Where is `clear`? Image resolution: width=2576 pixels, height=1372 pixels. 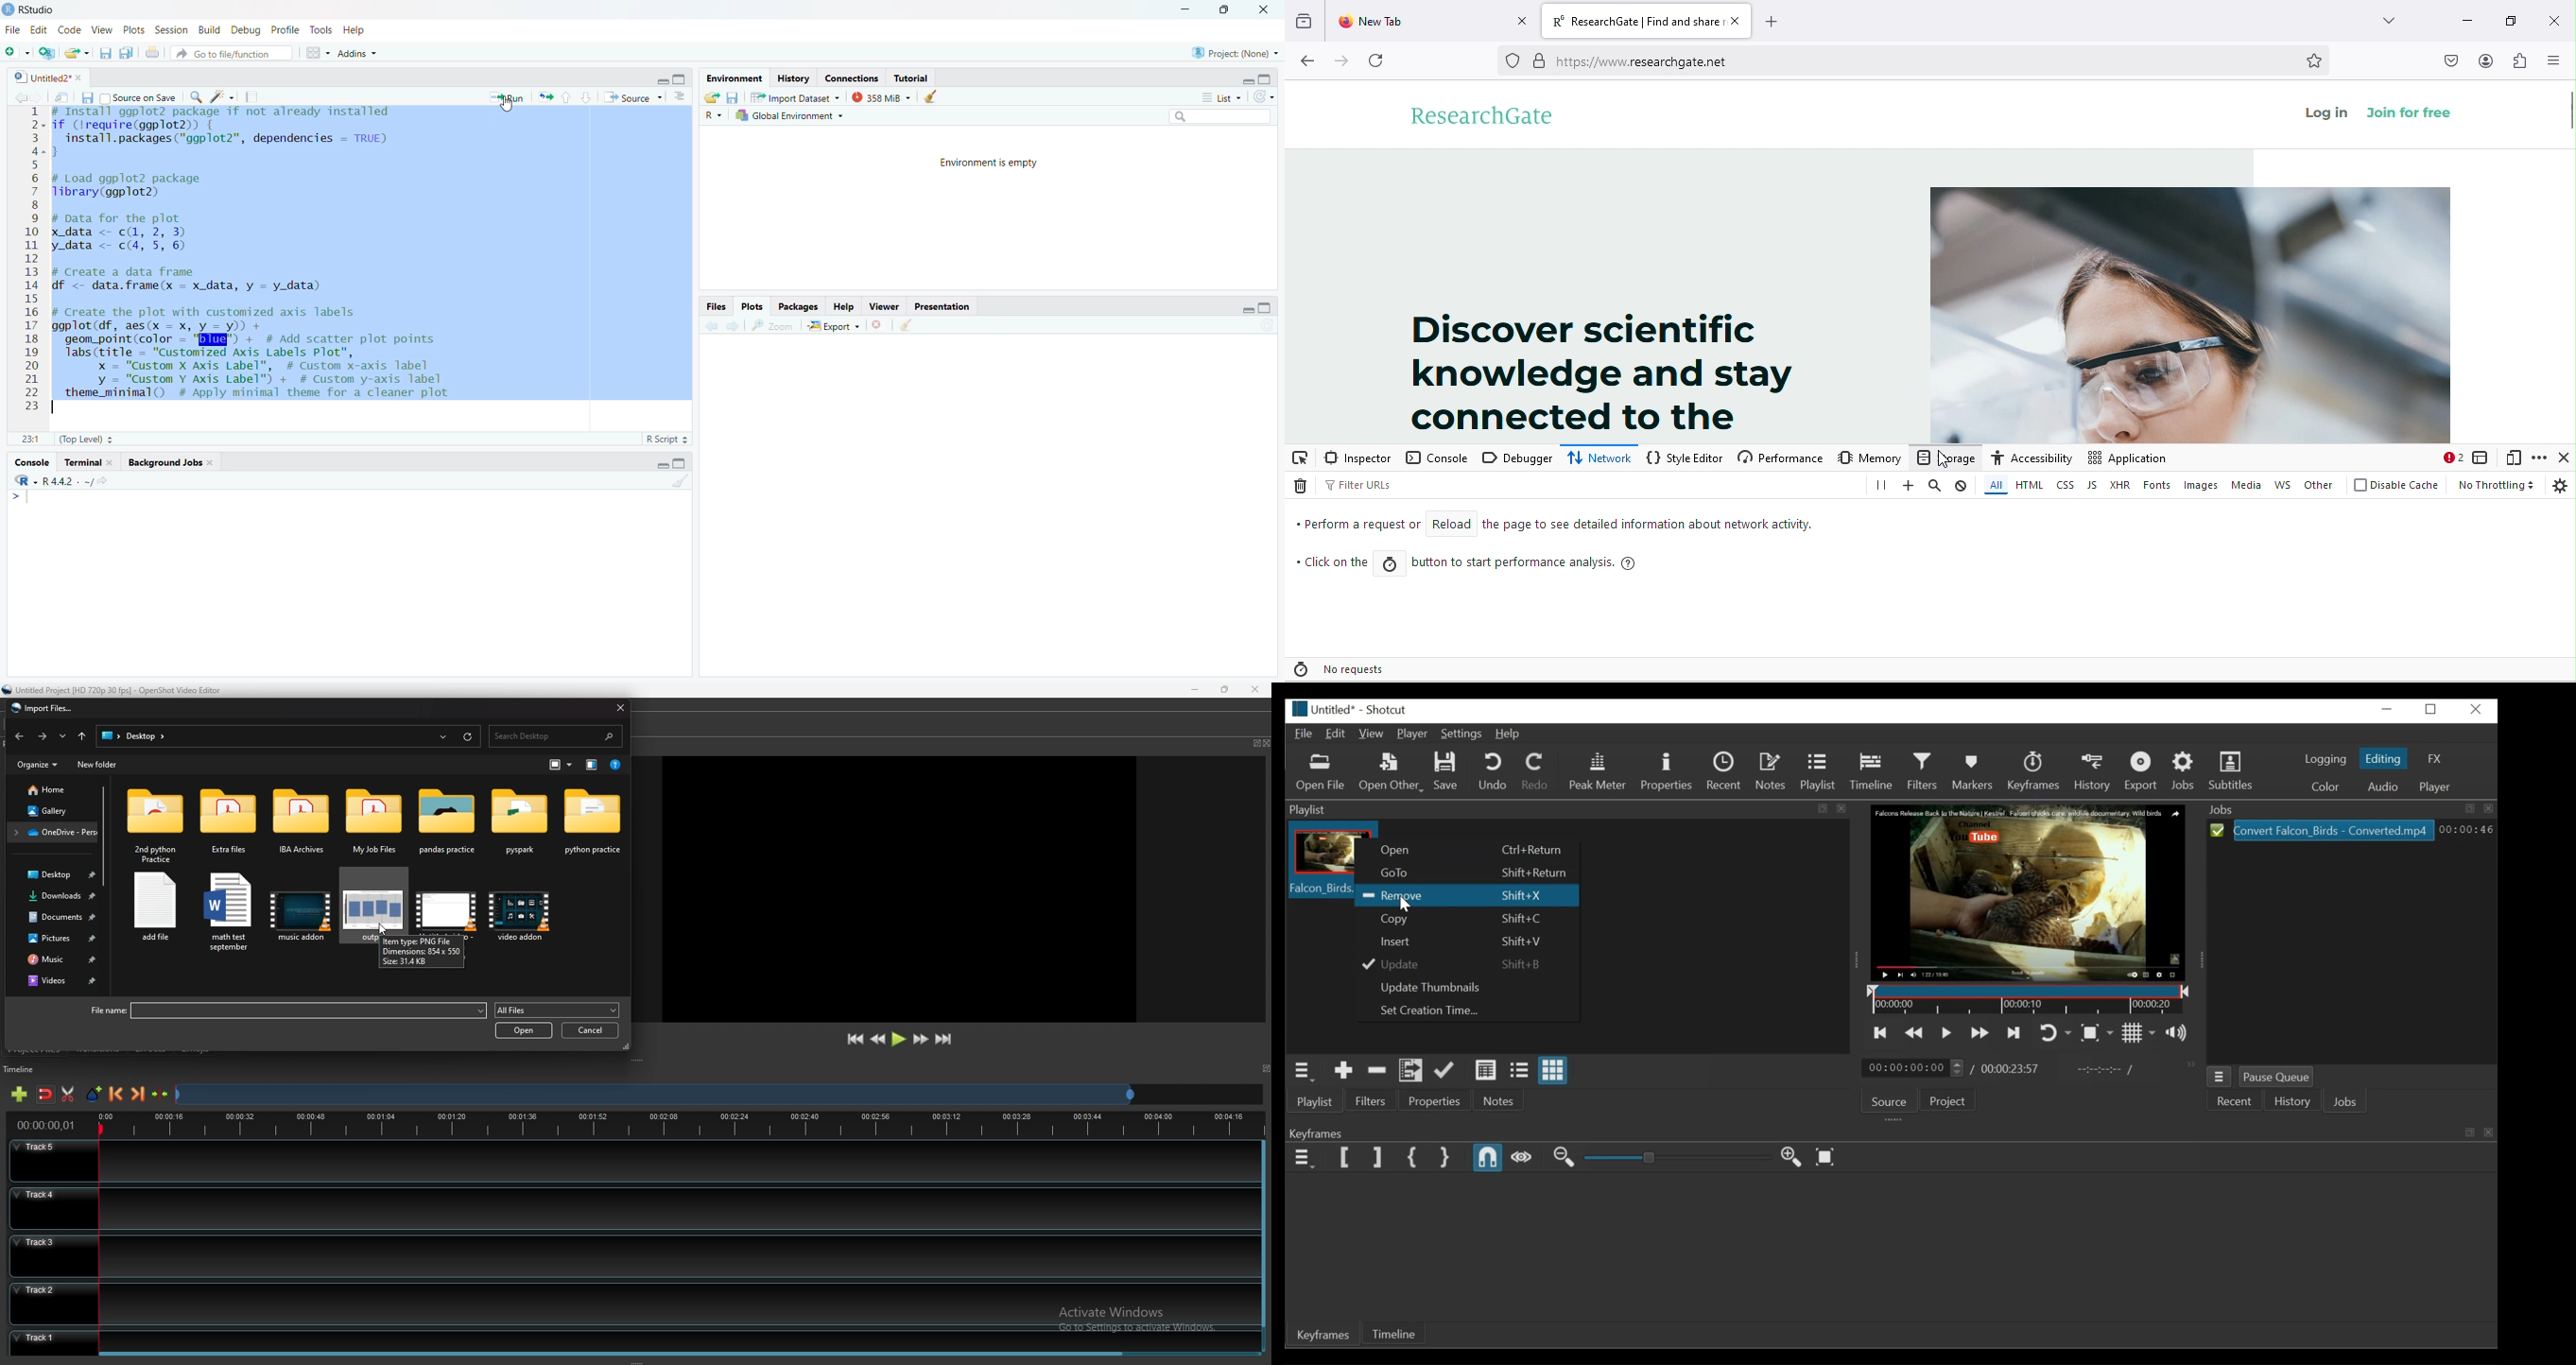
clear is located at coordinates (909, 327).